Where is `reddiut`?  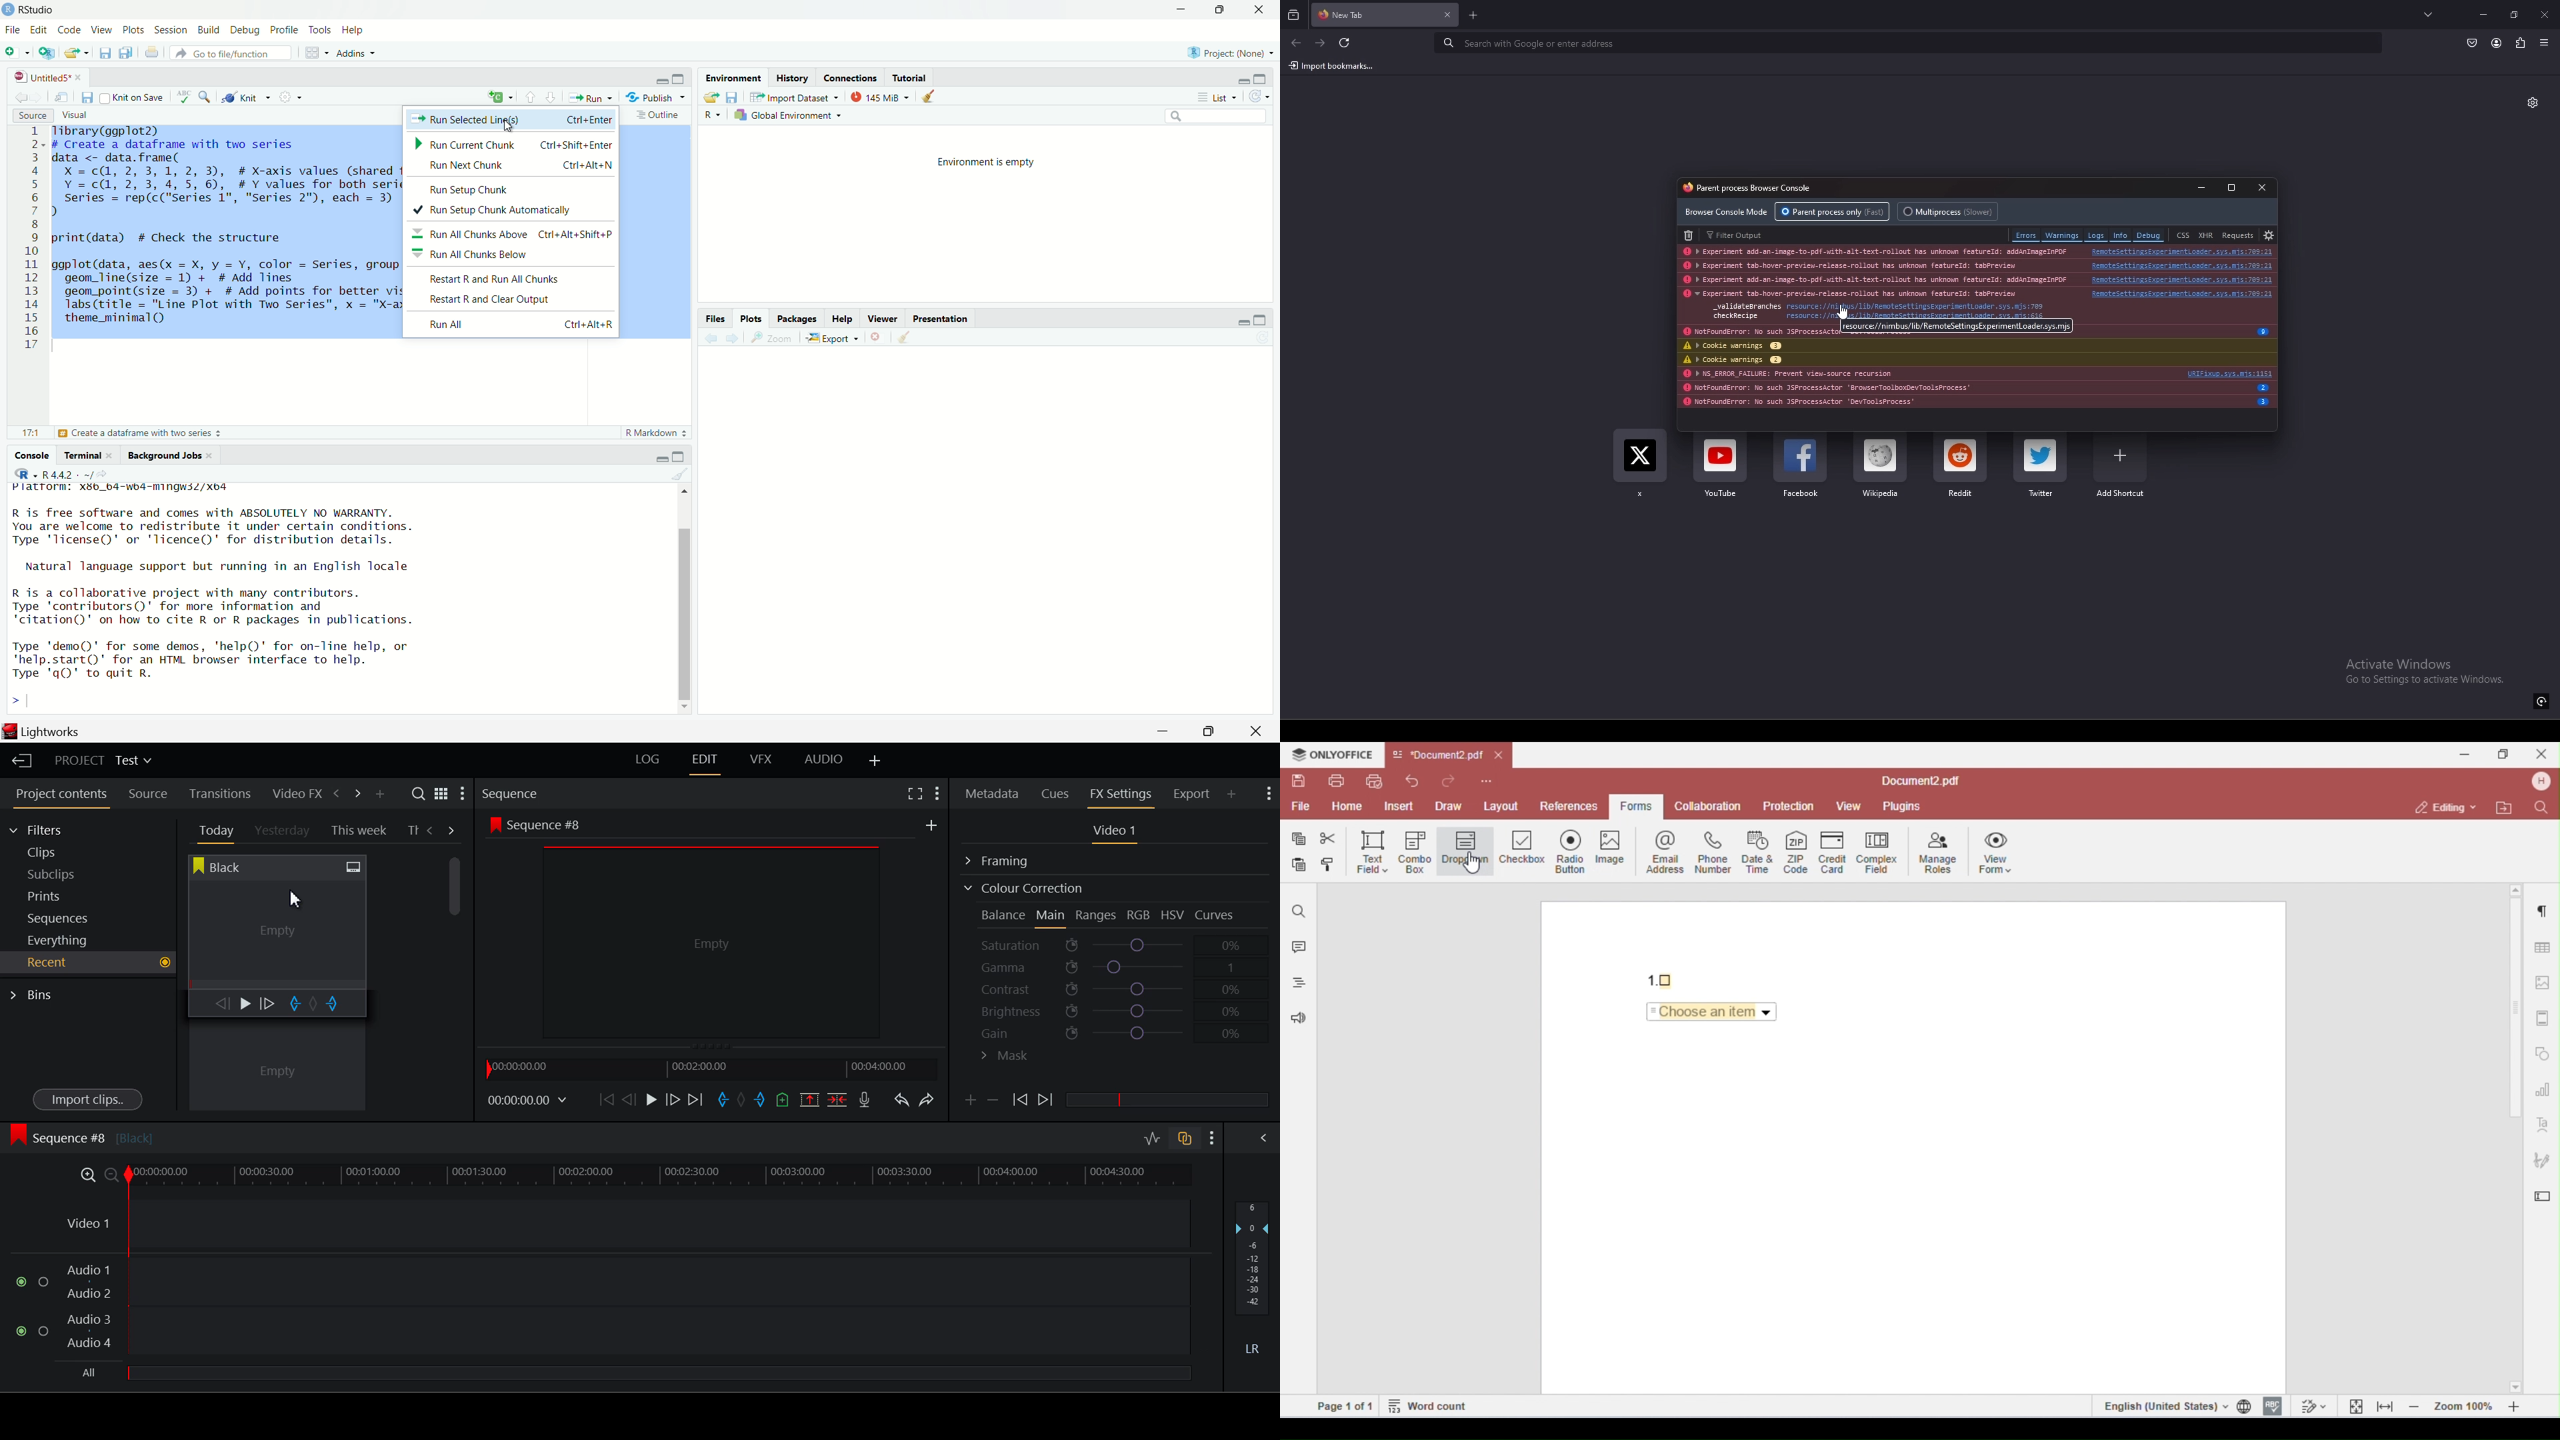 reddiut is located at coordinates (1961, 470).